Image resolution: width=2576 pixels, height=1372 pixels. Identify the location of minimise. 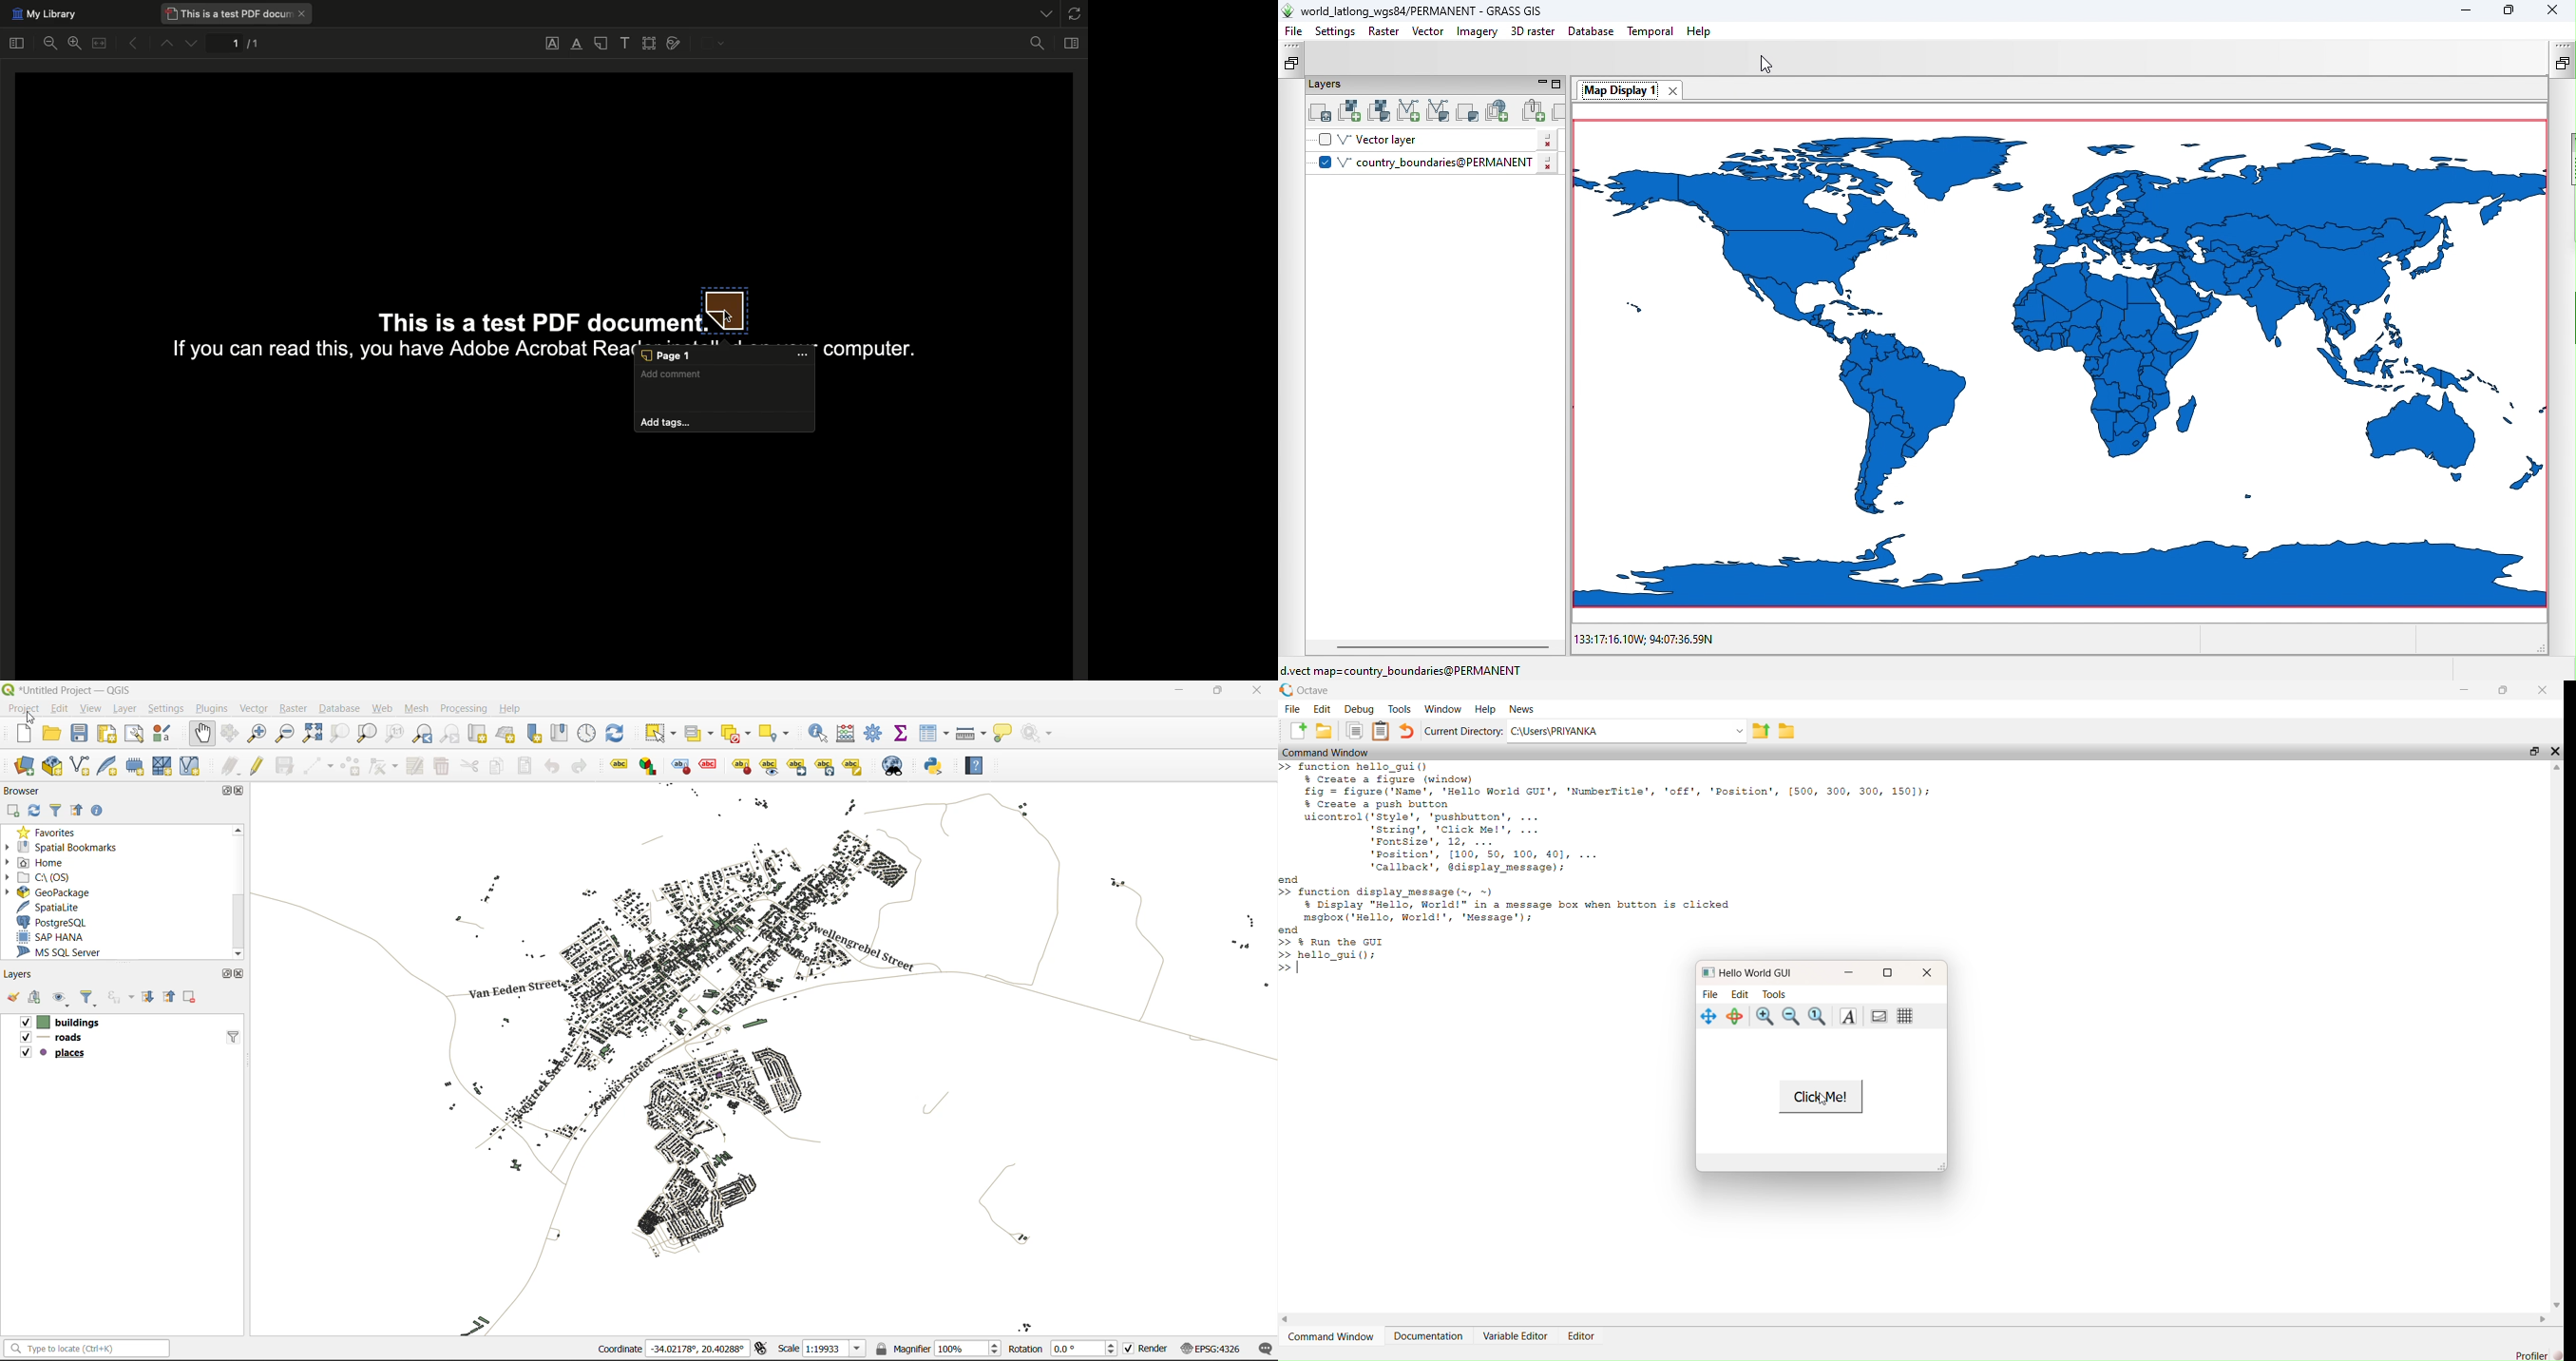
(2462, 689).